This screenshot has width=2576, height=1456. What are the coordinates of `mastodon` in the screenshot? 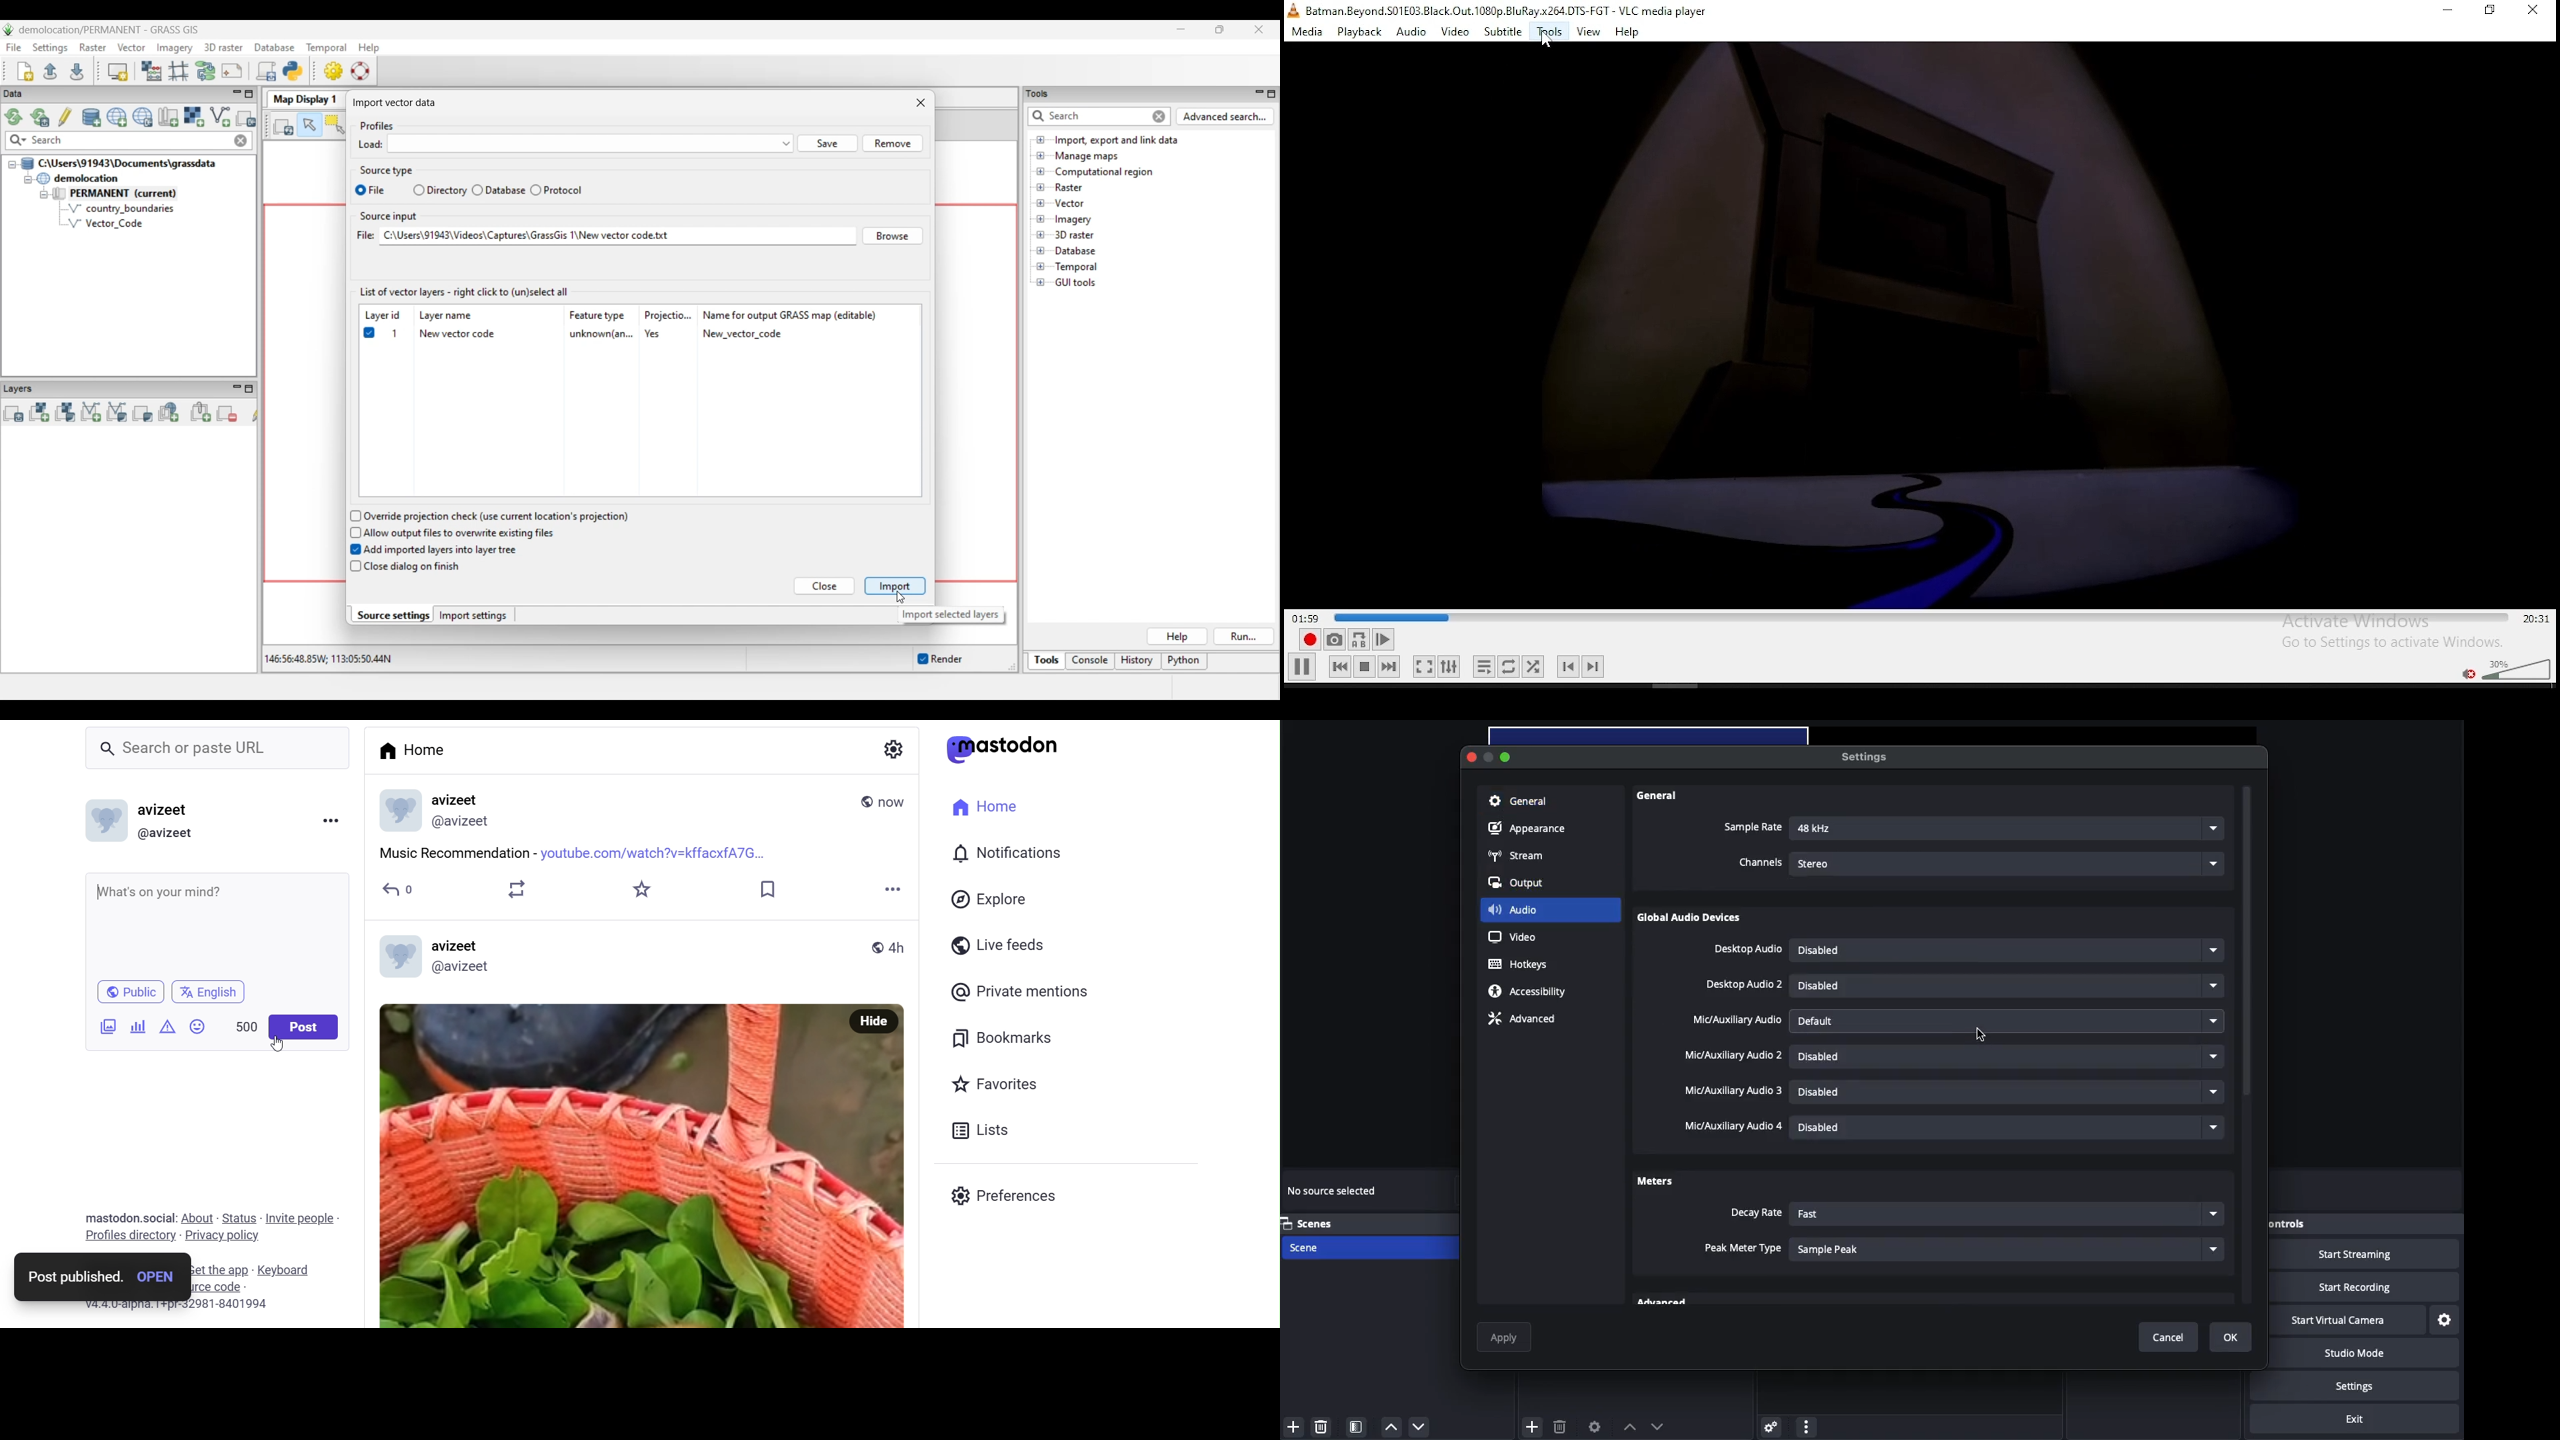 It's located at (1003, 749).